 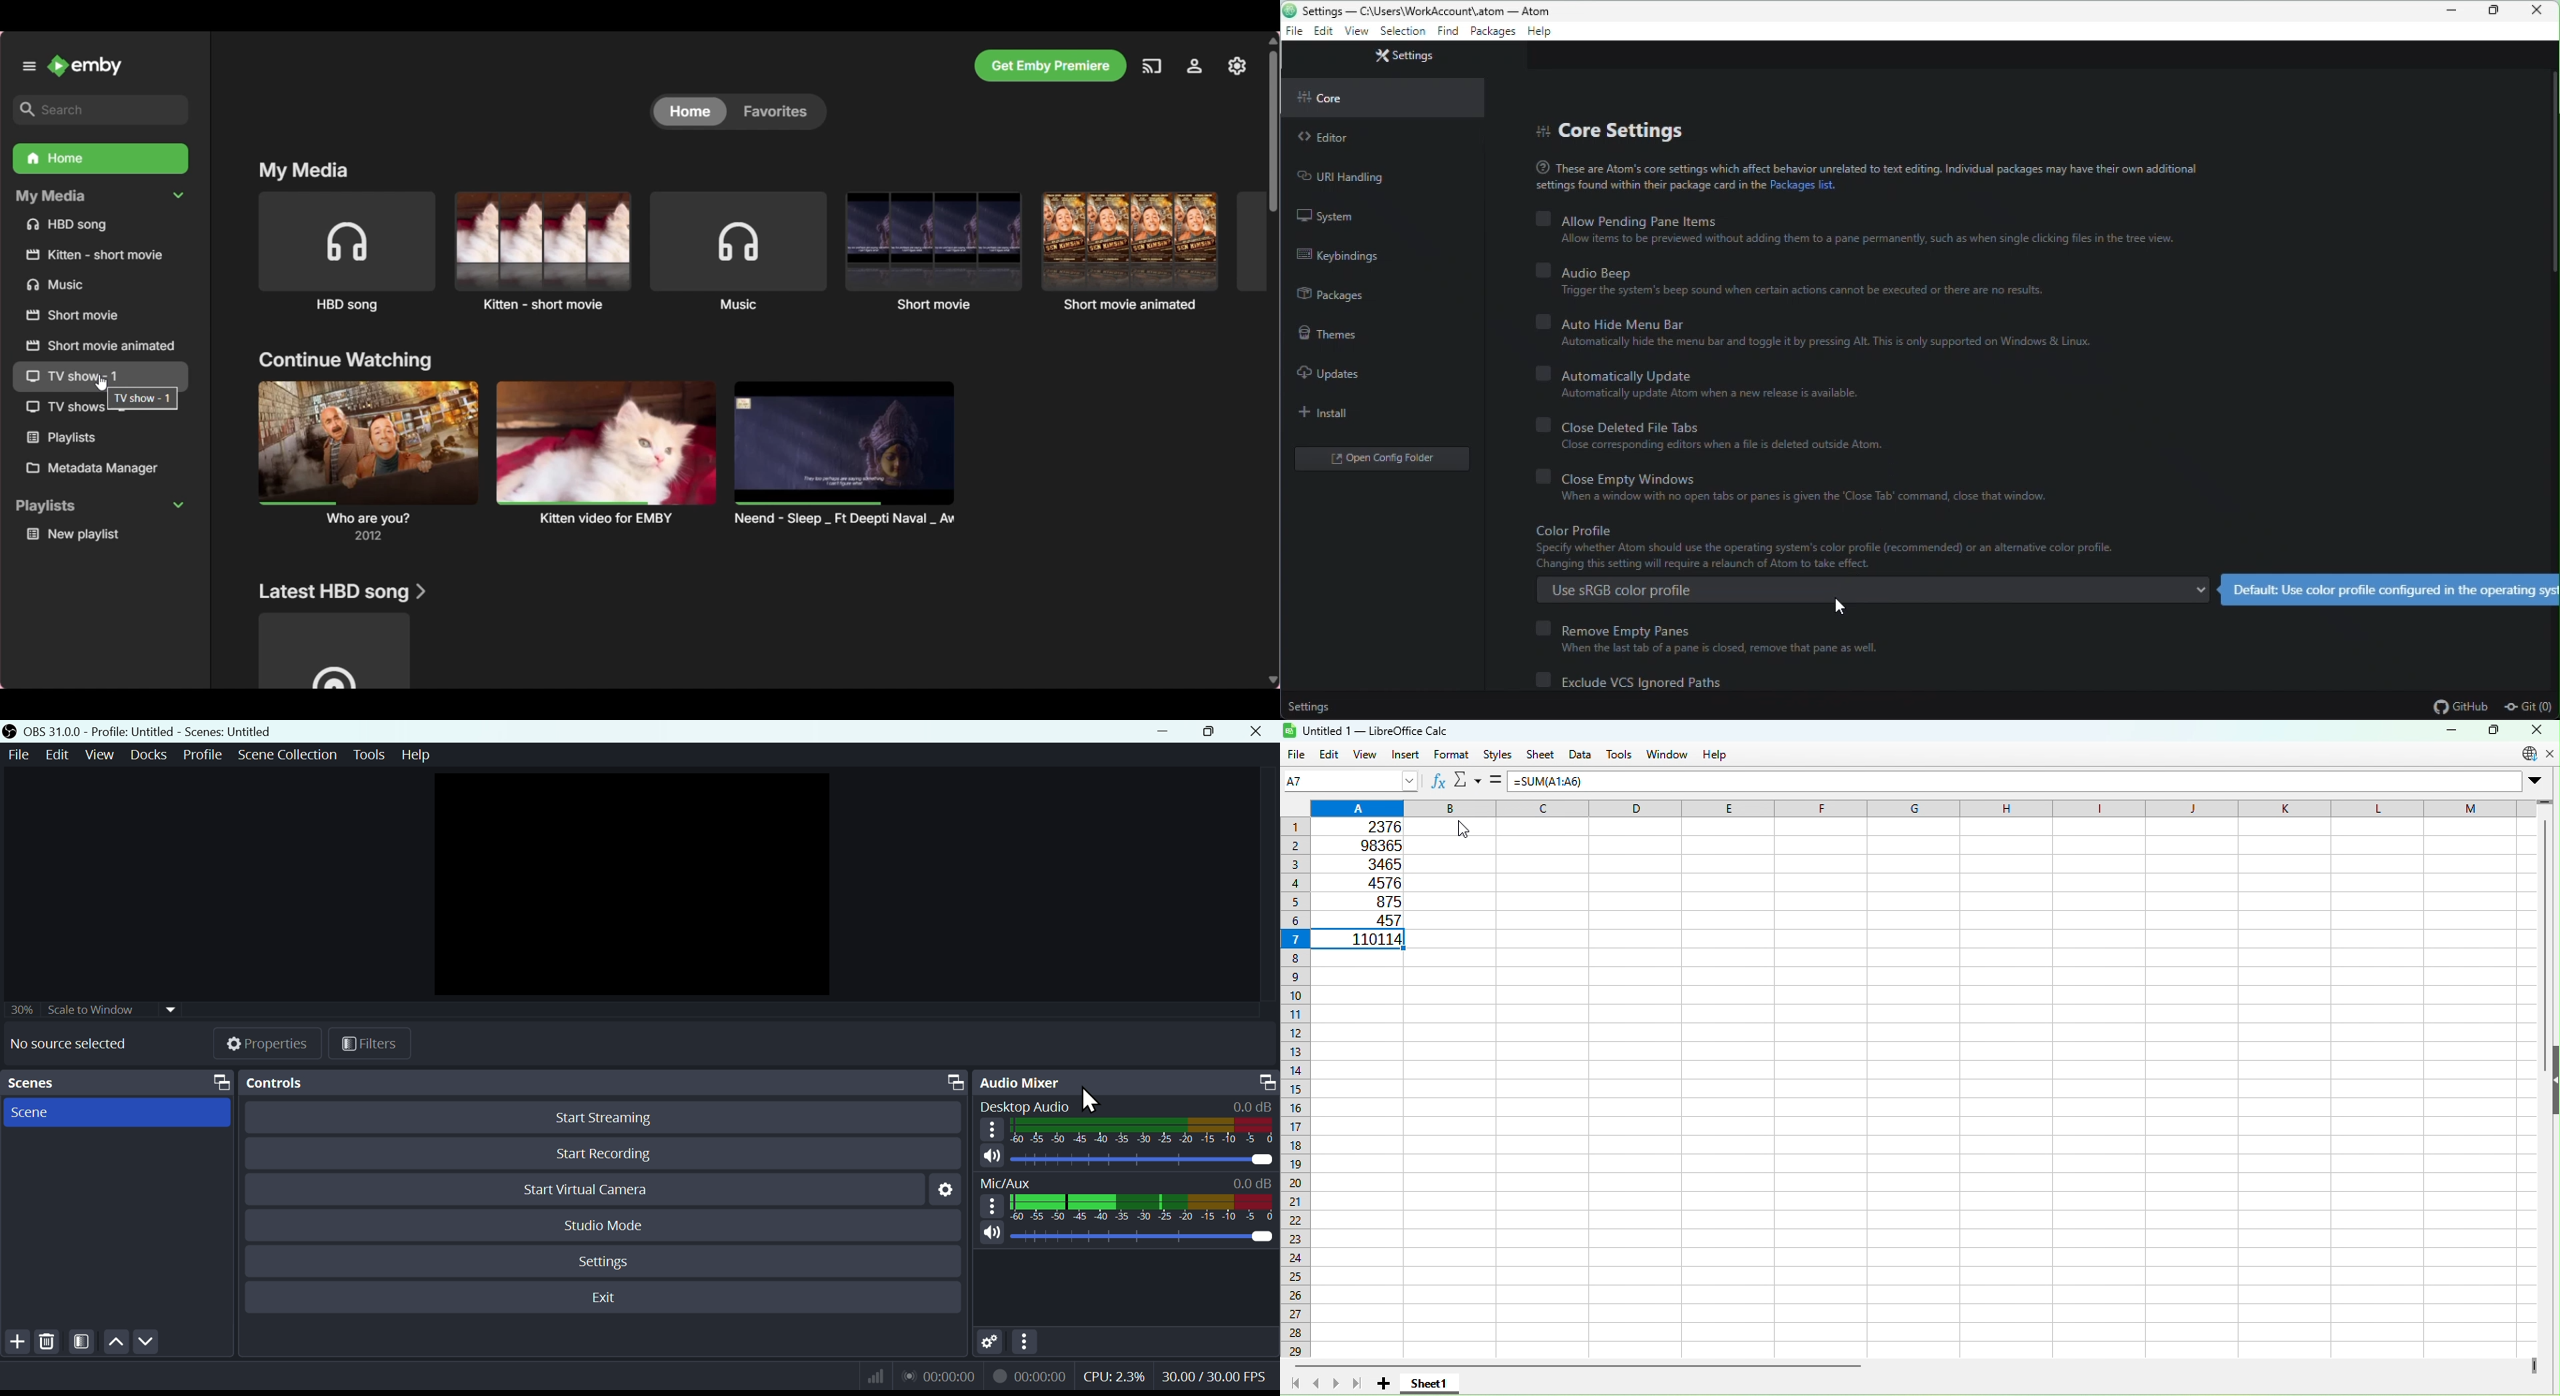 What do you see at coordinates (1791, 283) in the screenshot?
I see `Audio beep` at bounding box center [1791, 283].